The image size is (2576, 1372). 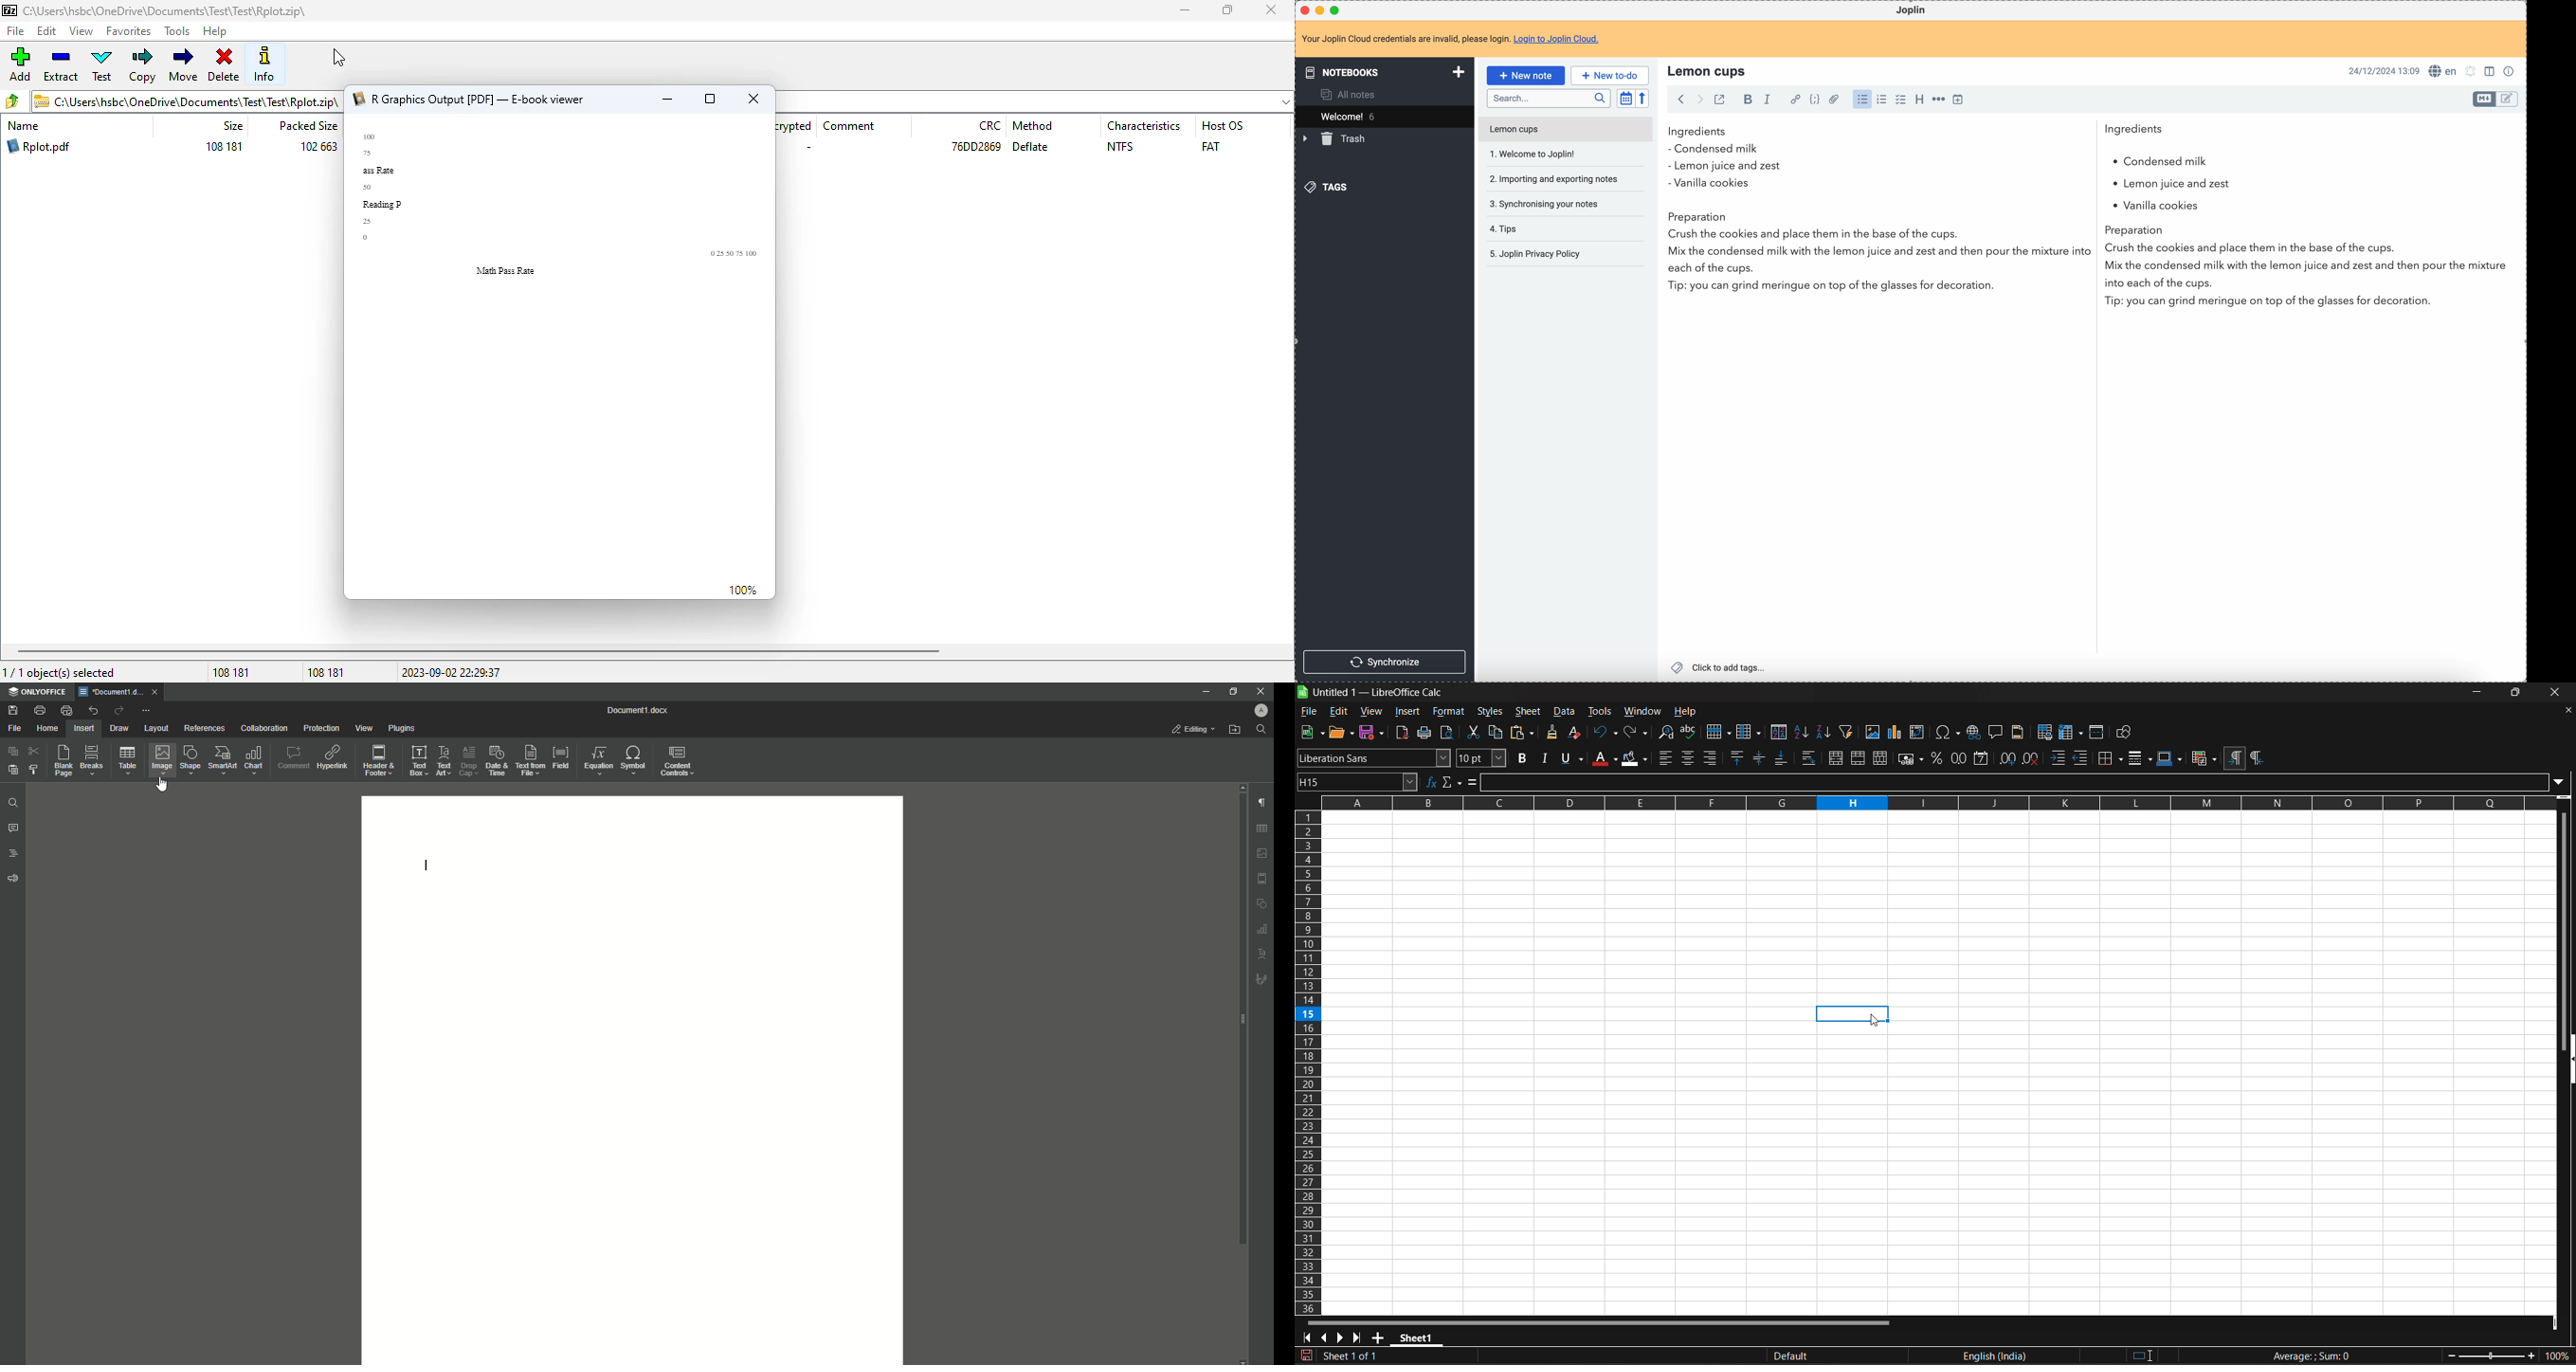 I want to click on toggle external editing, so click(x=1718, y=101).